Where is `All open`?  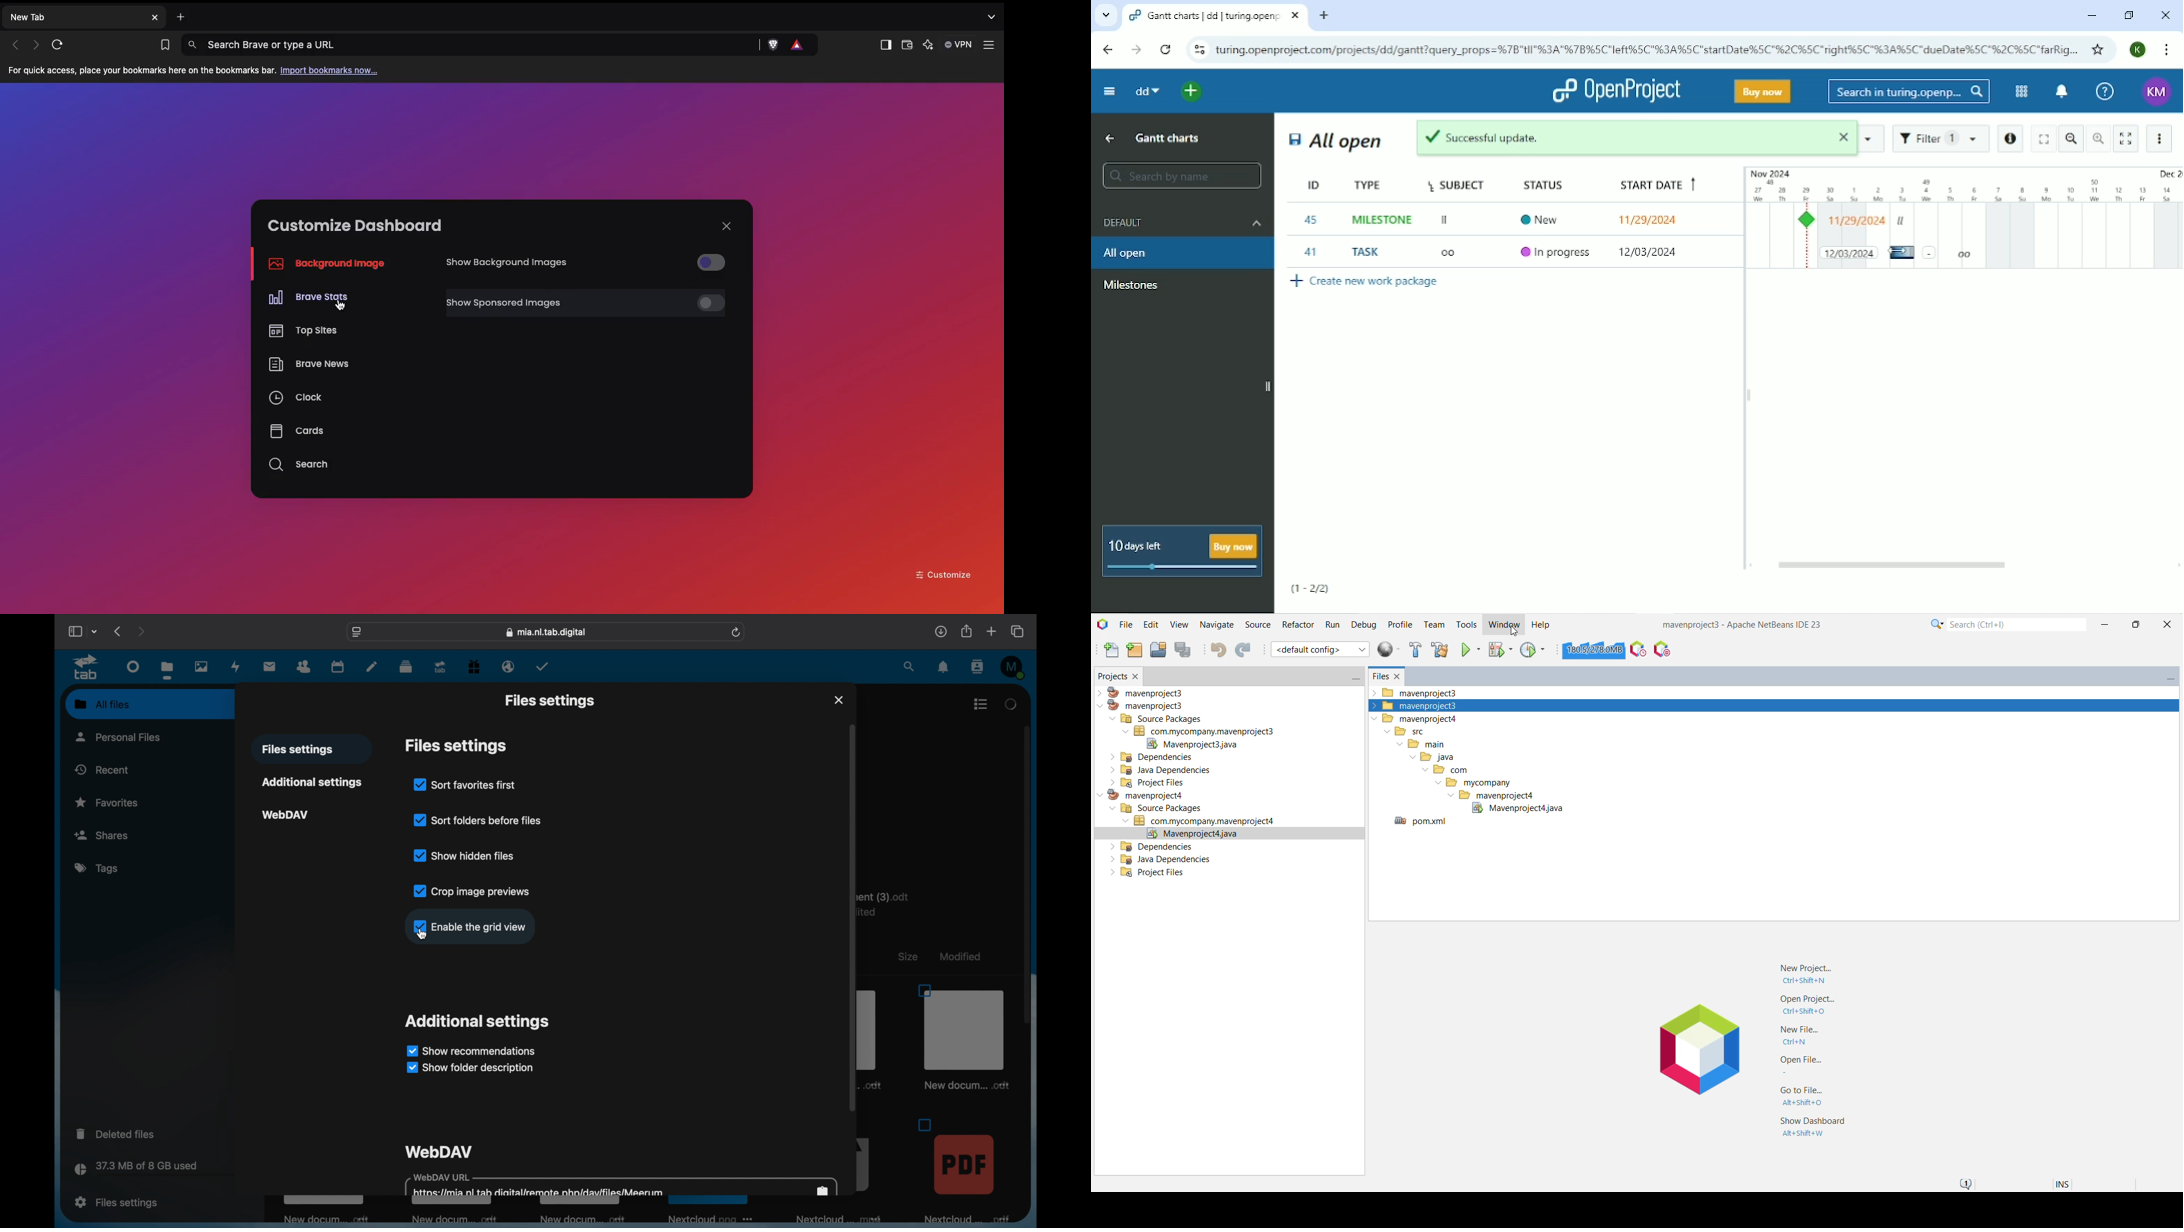 All open is located at coordinates (1183, 252).